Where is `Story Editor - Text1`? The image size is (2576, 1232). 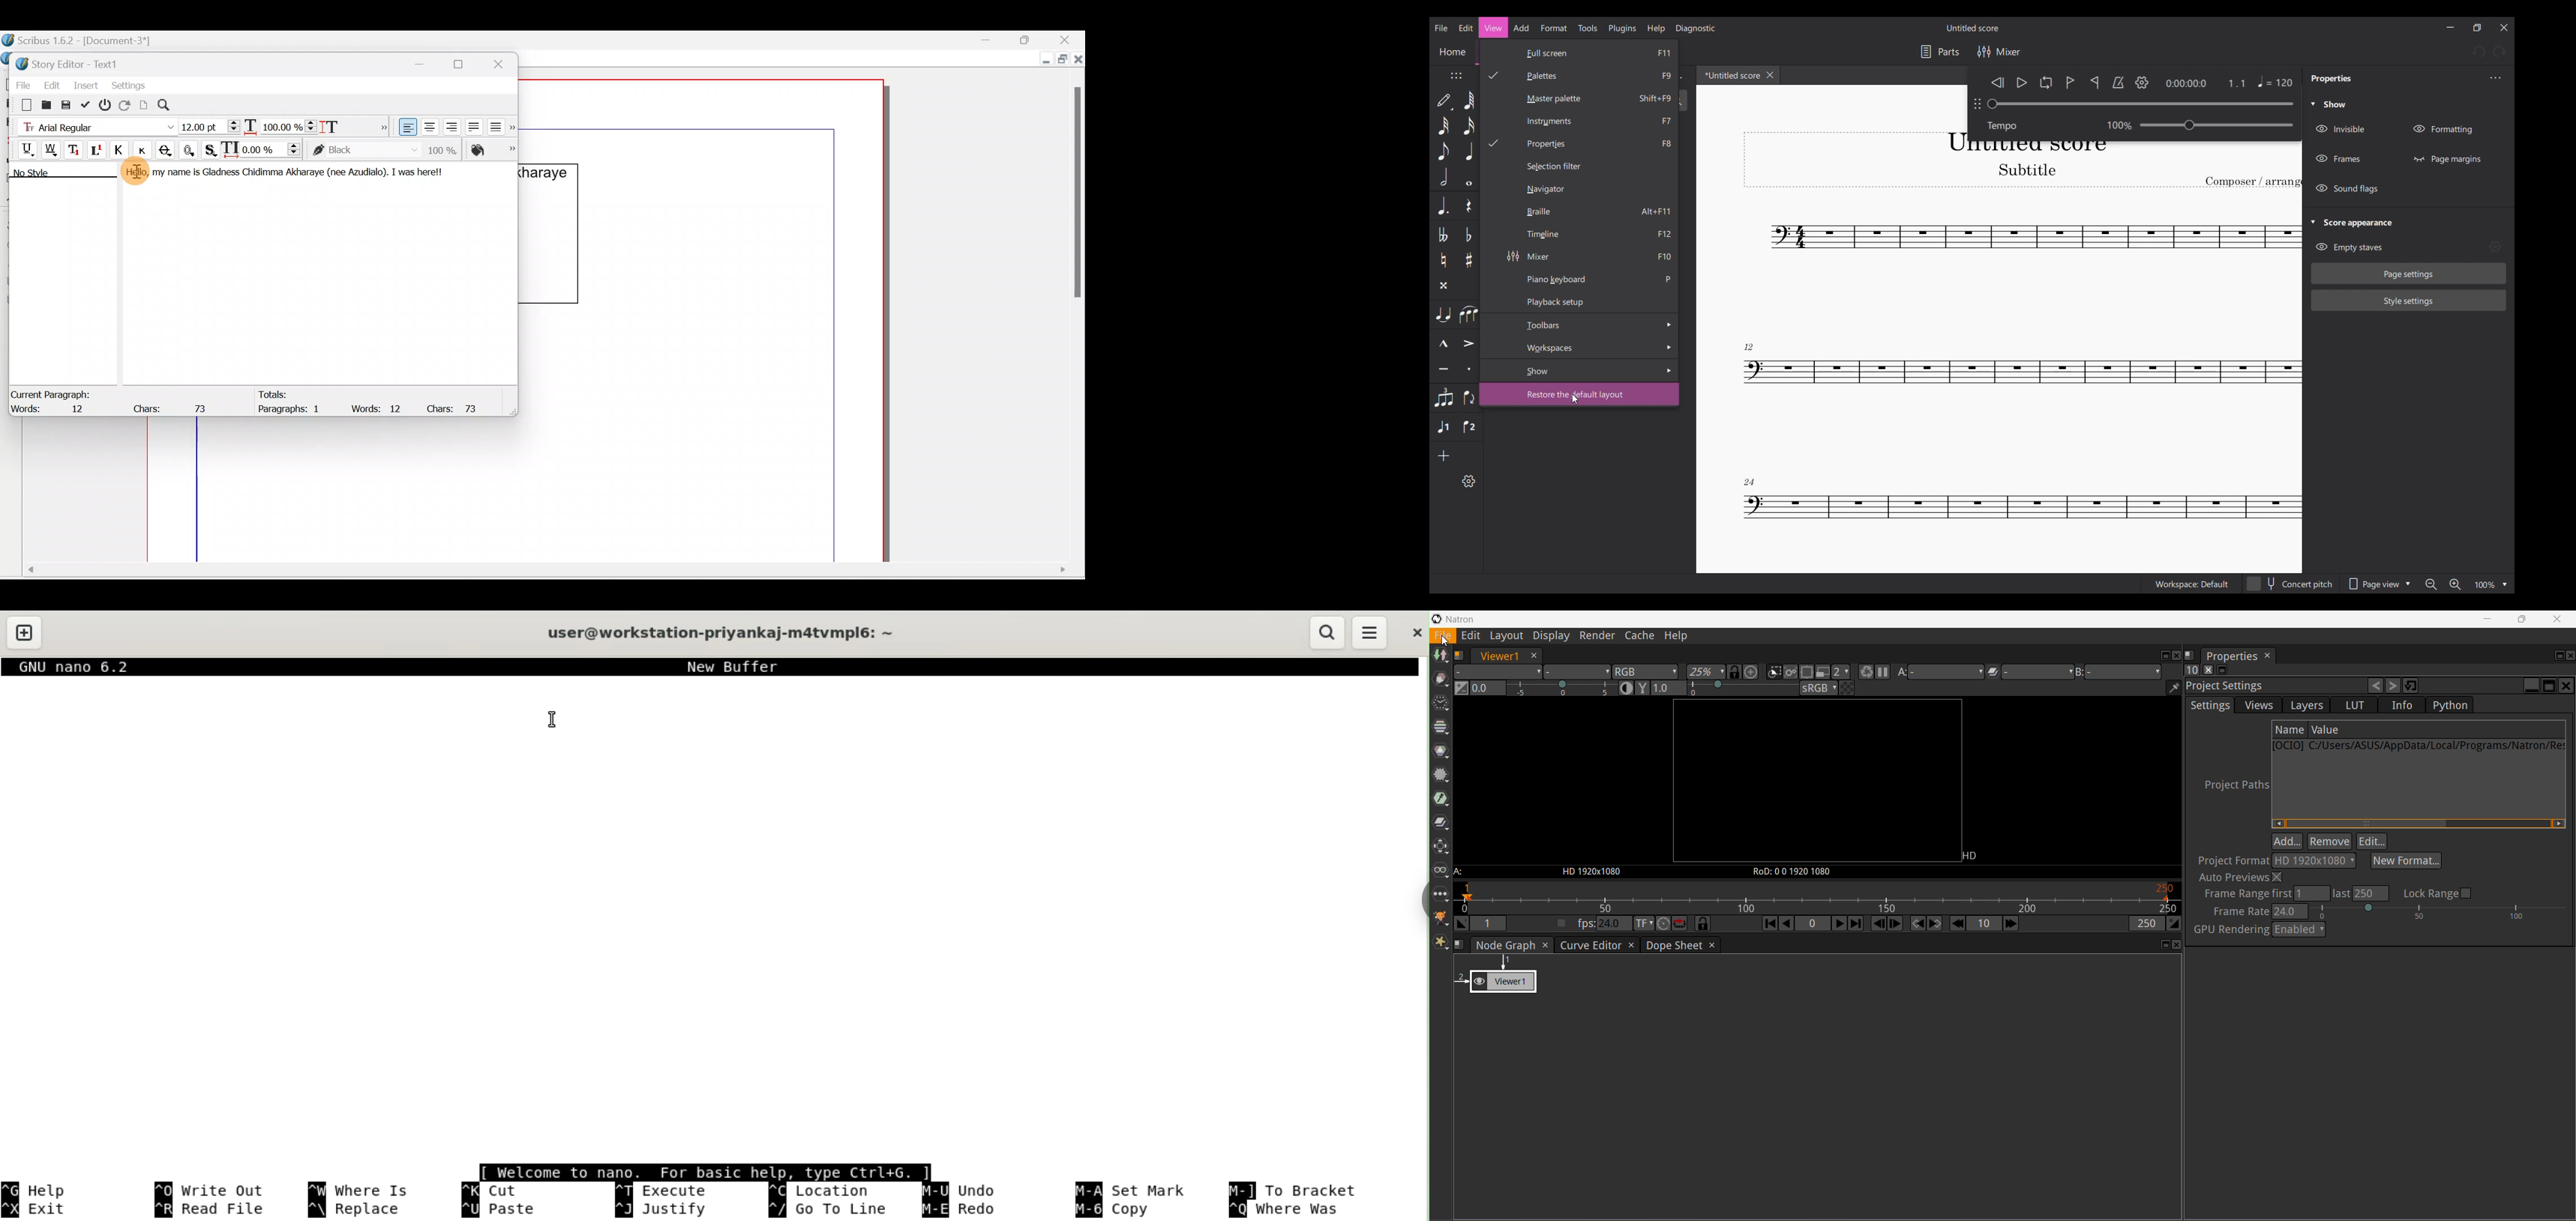 Story Editor - Text1 is located at coordinates (71, 63).